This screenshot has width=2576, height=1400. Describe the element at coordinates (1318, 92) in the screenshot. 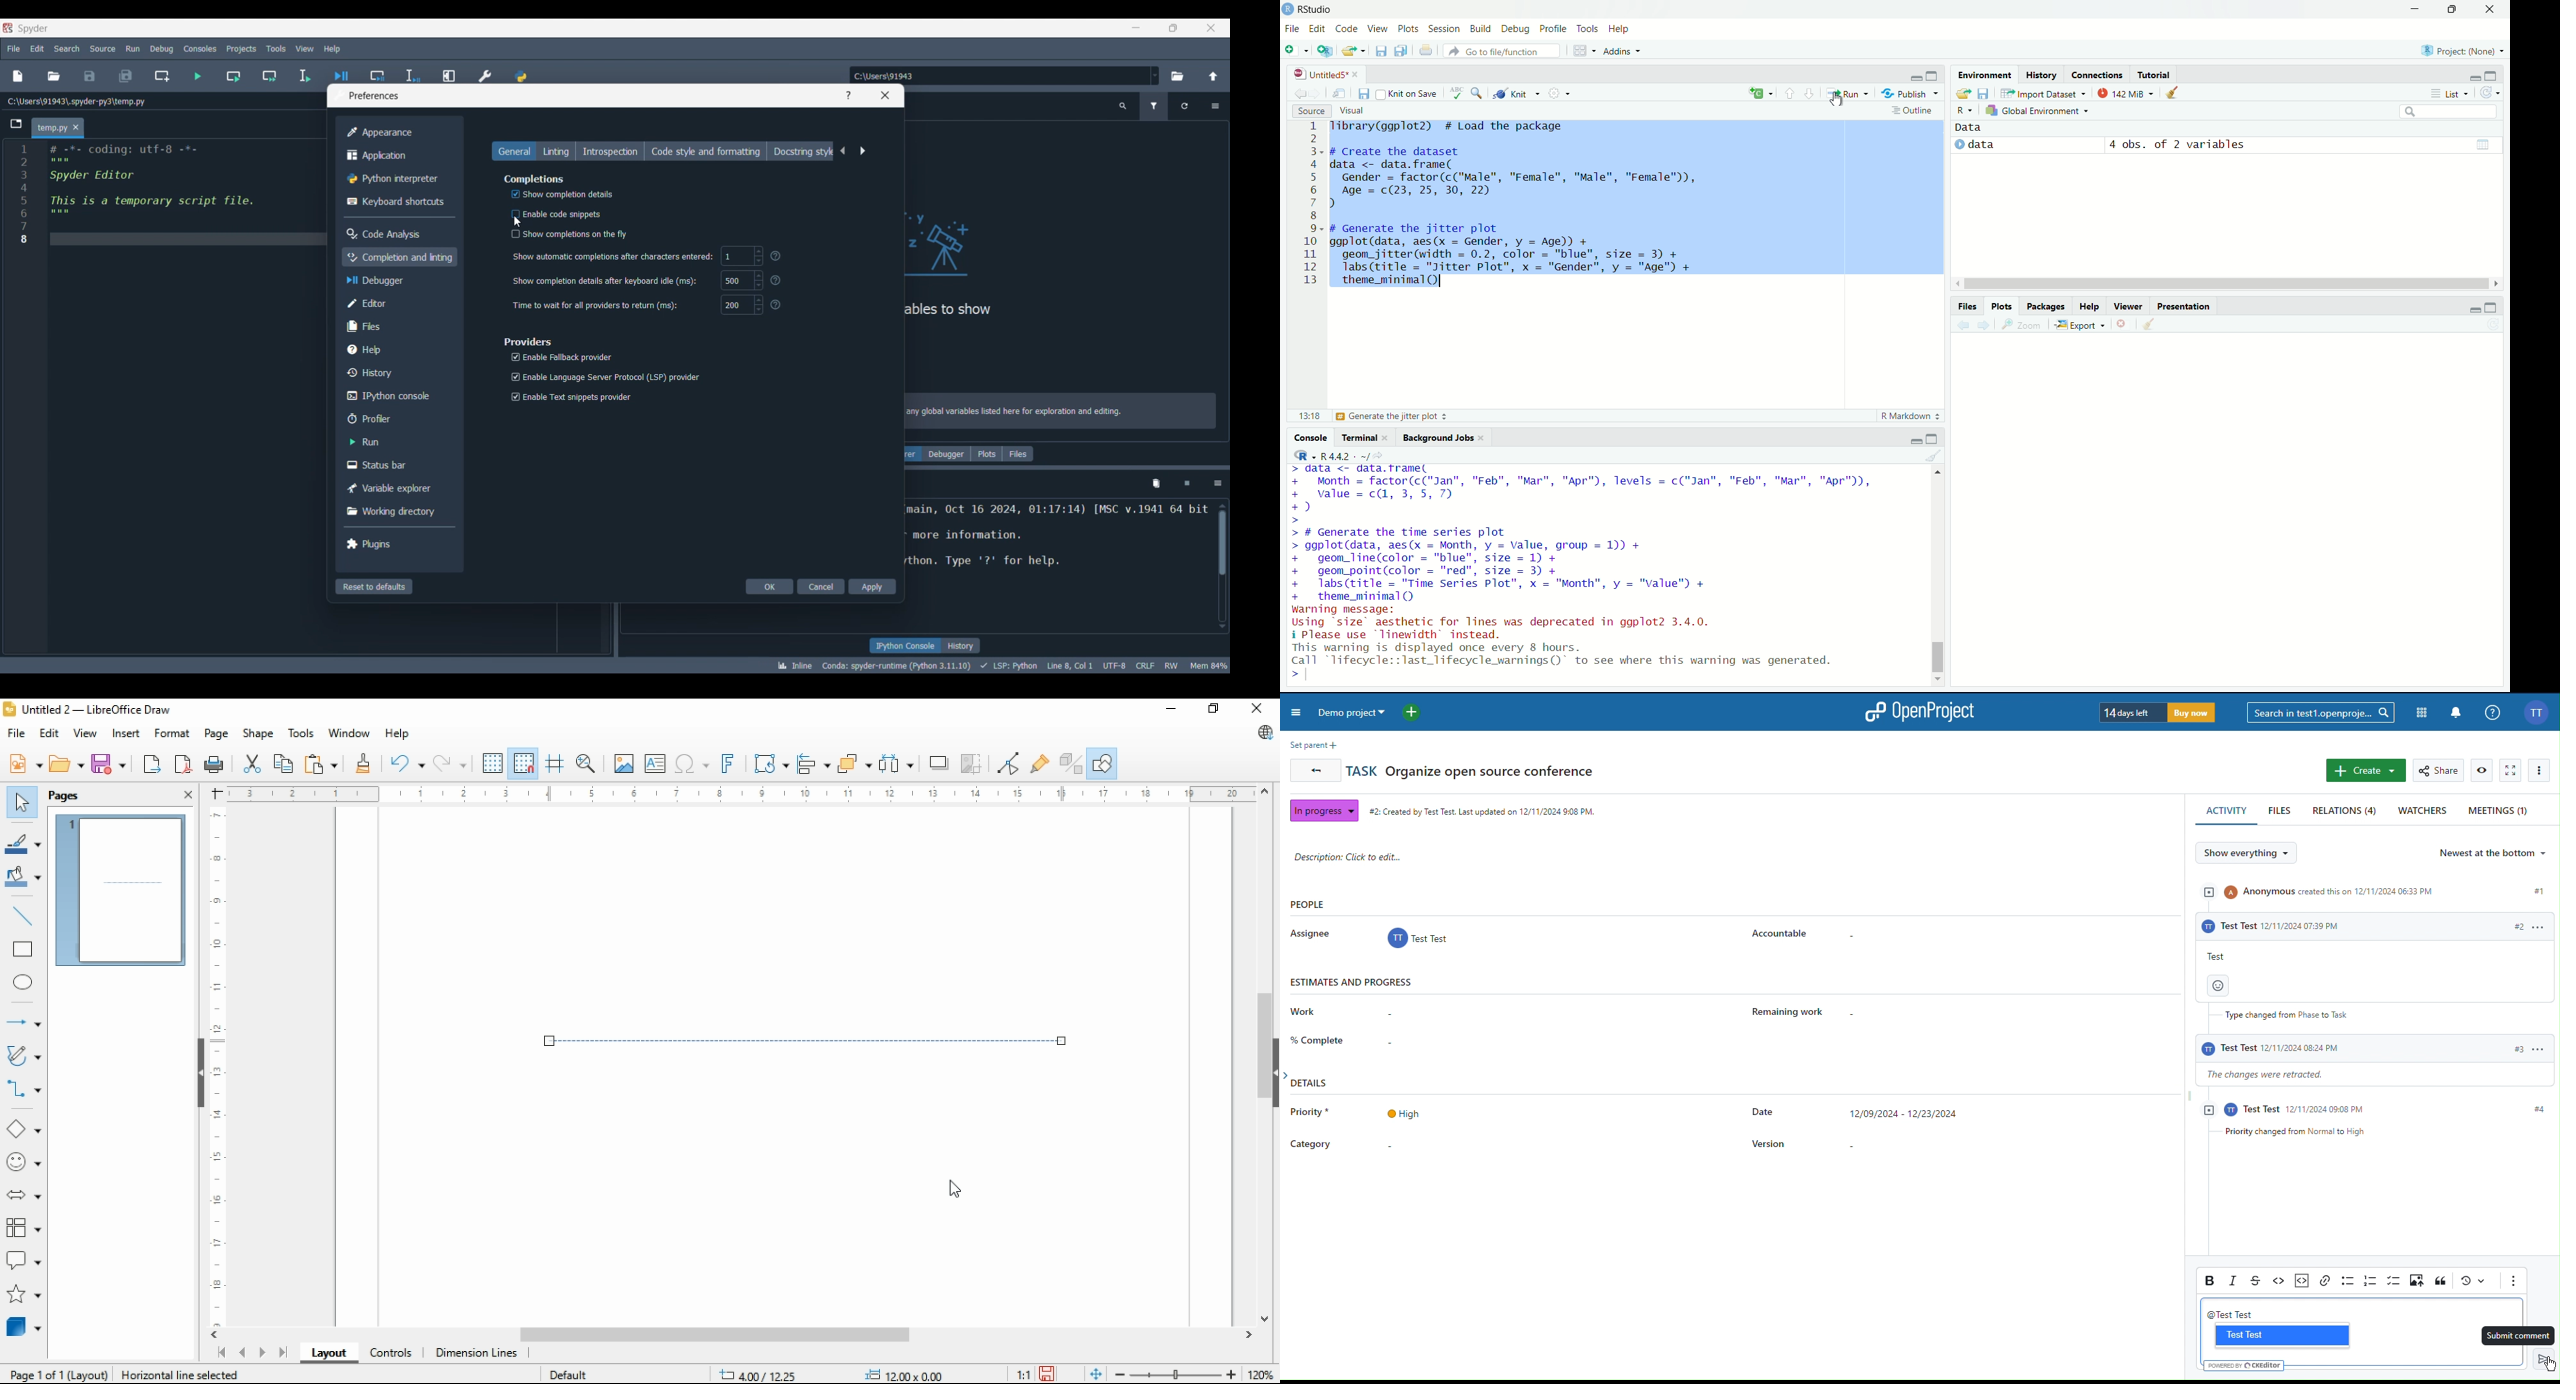

I see `go forward to next source location` at that location.